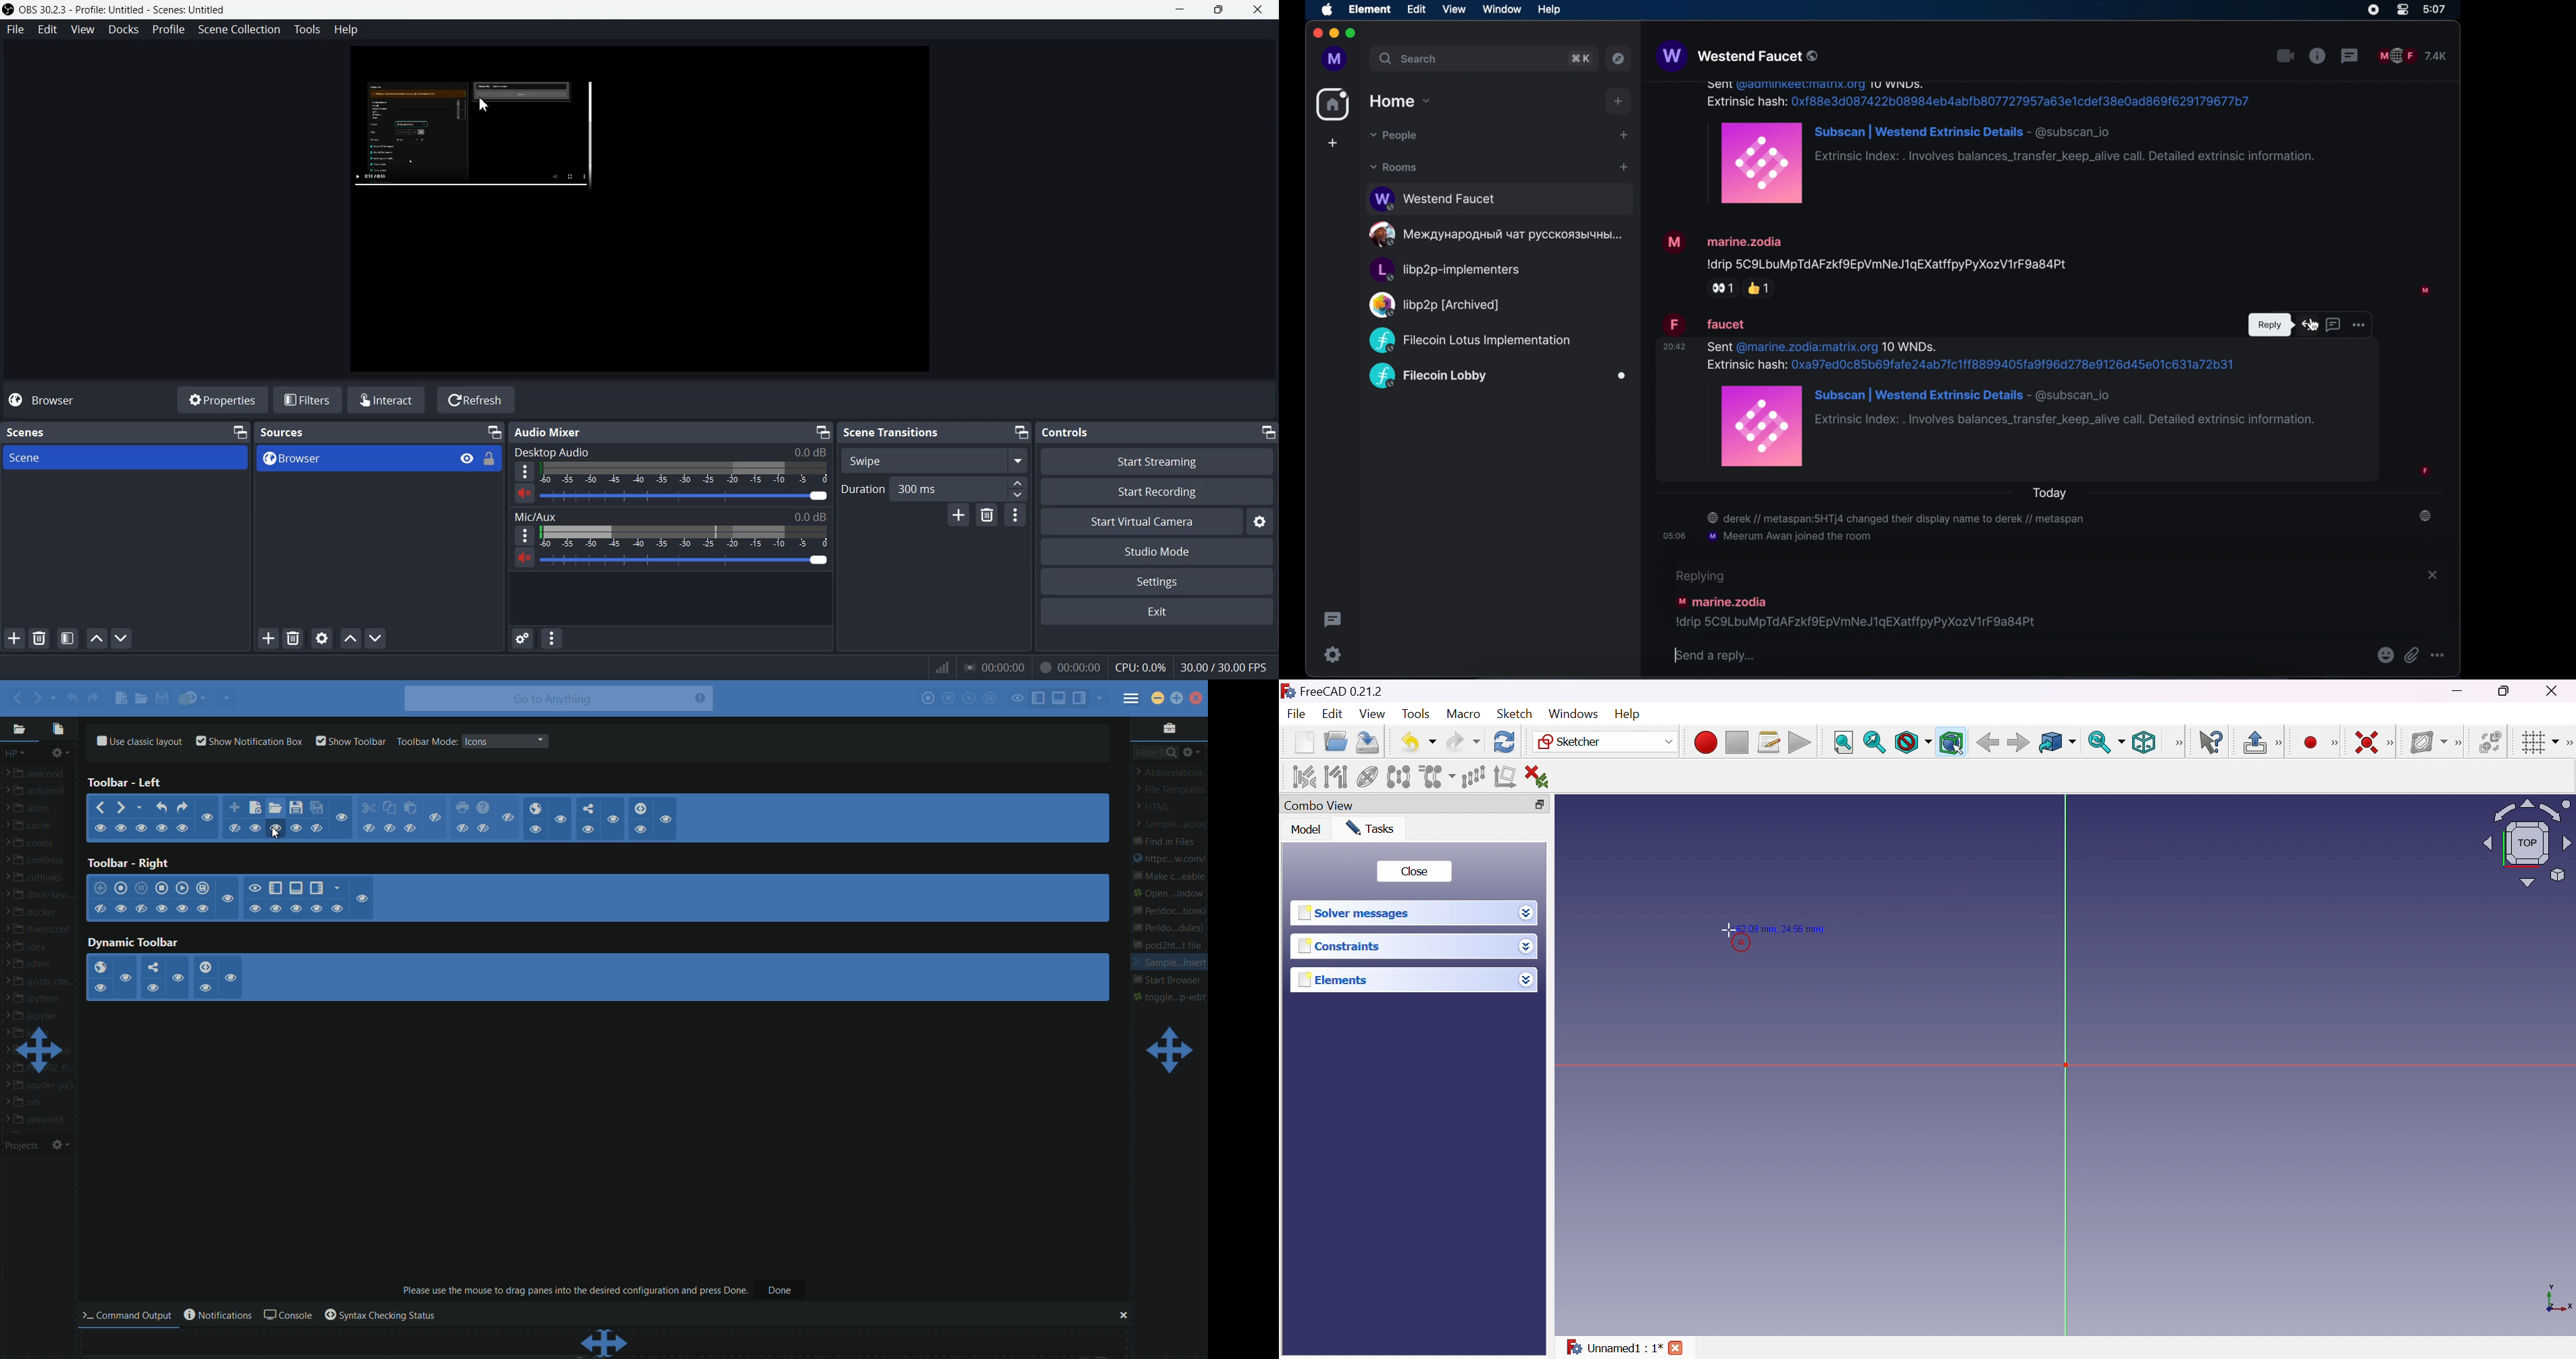  What do you see at coordinates (483, 808) in the screenshot?
I see `help` at bounding box center [483, 808].